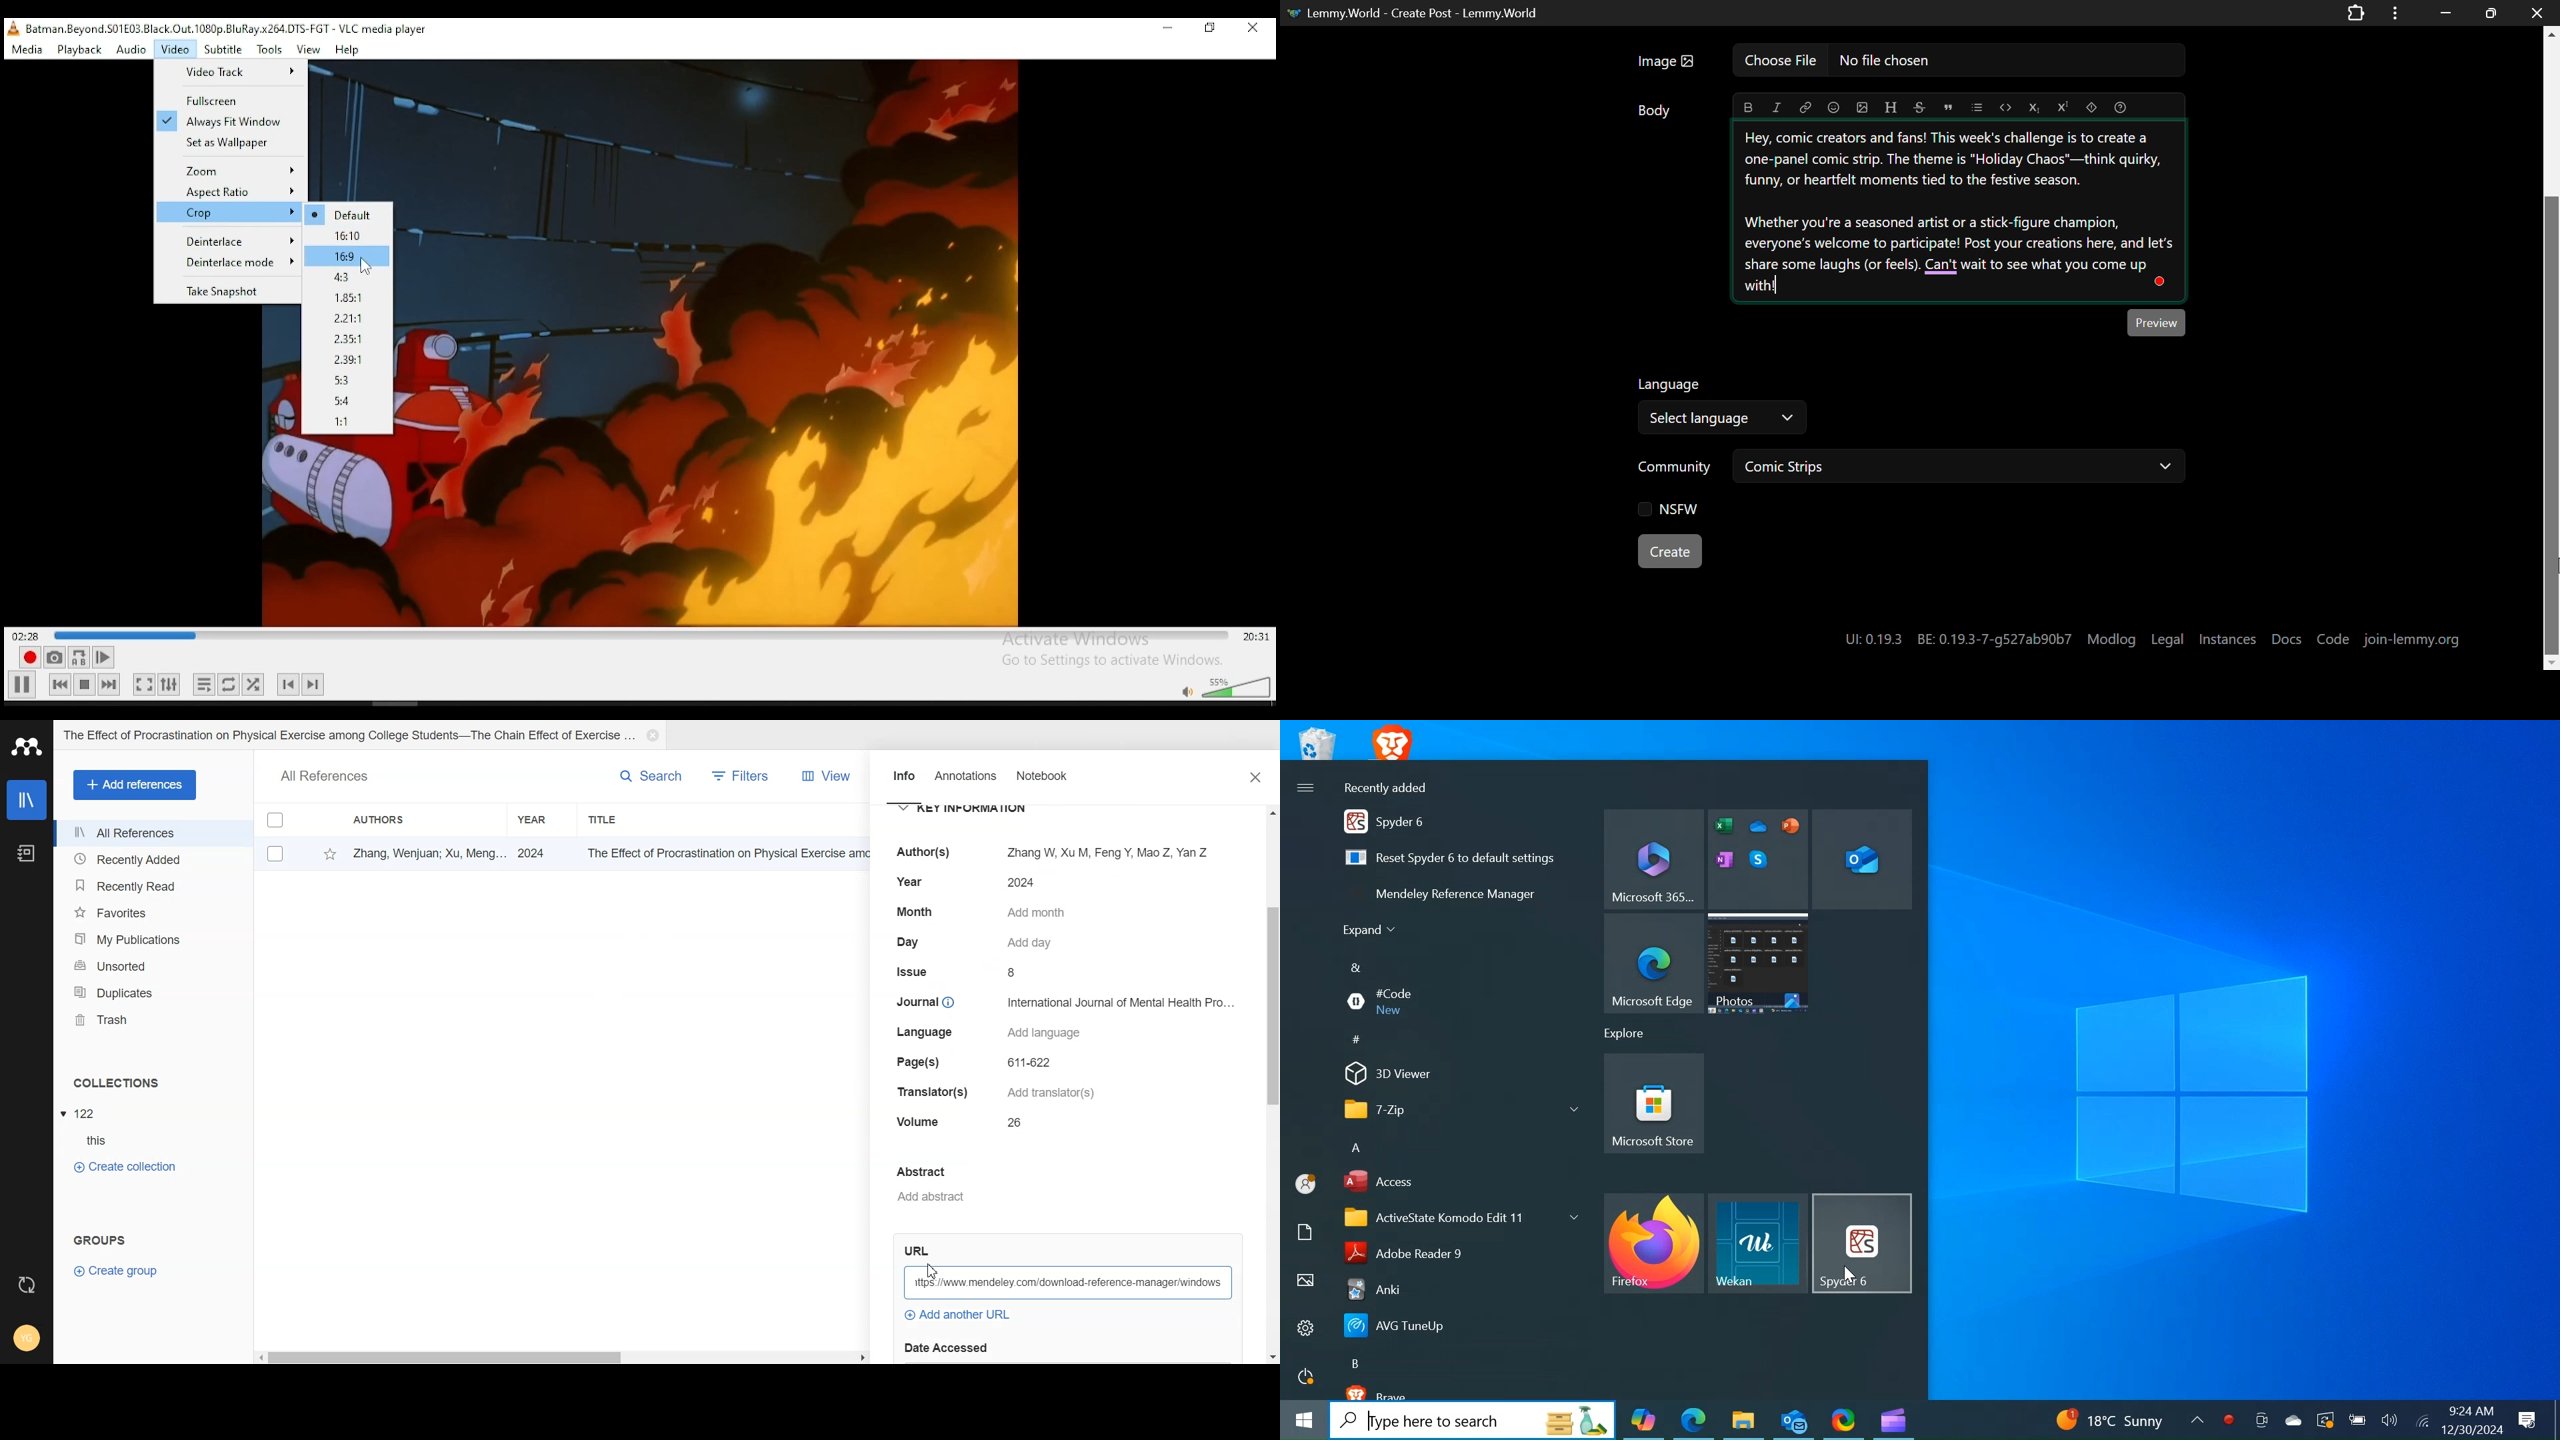 This screenshot has width=2576, height=1456. What do you see at coordinates (80, 656) in the screenshot?
I see `loop between point A and point B.. click to add point A` at bounding box center [80, 656].